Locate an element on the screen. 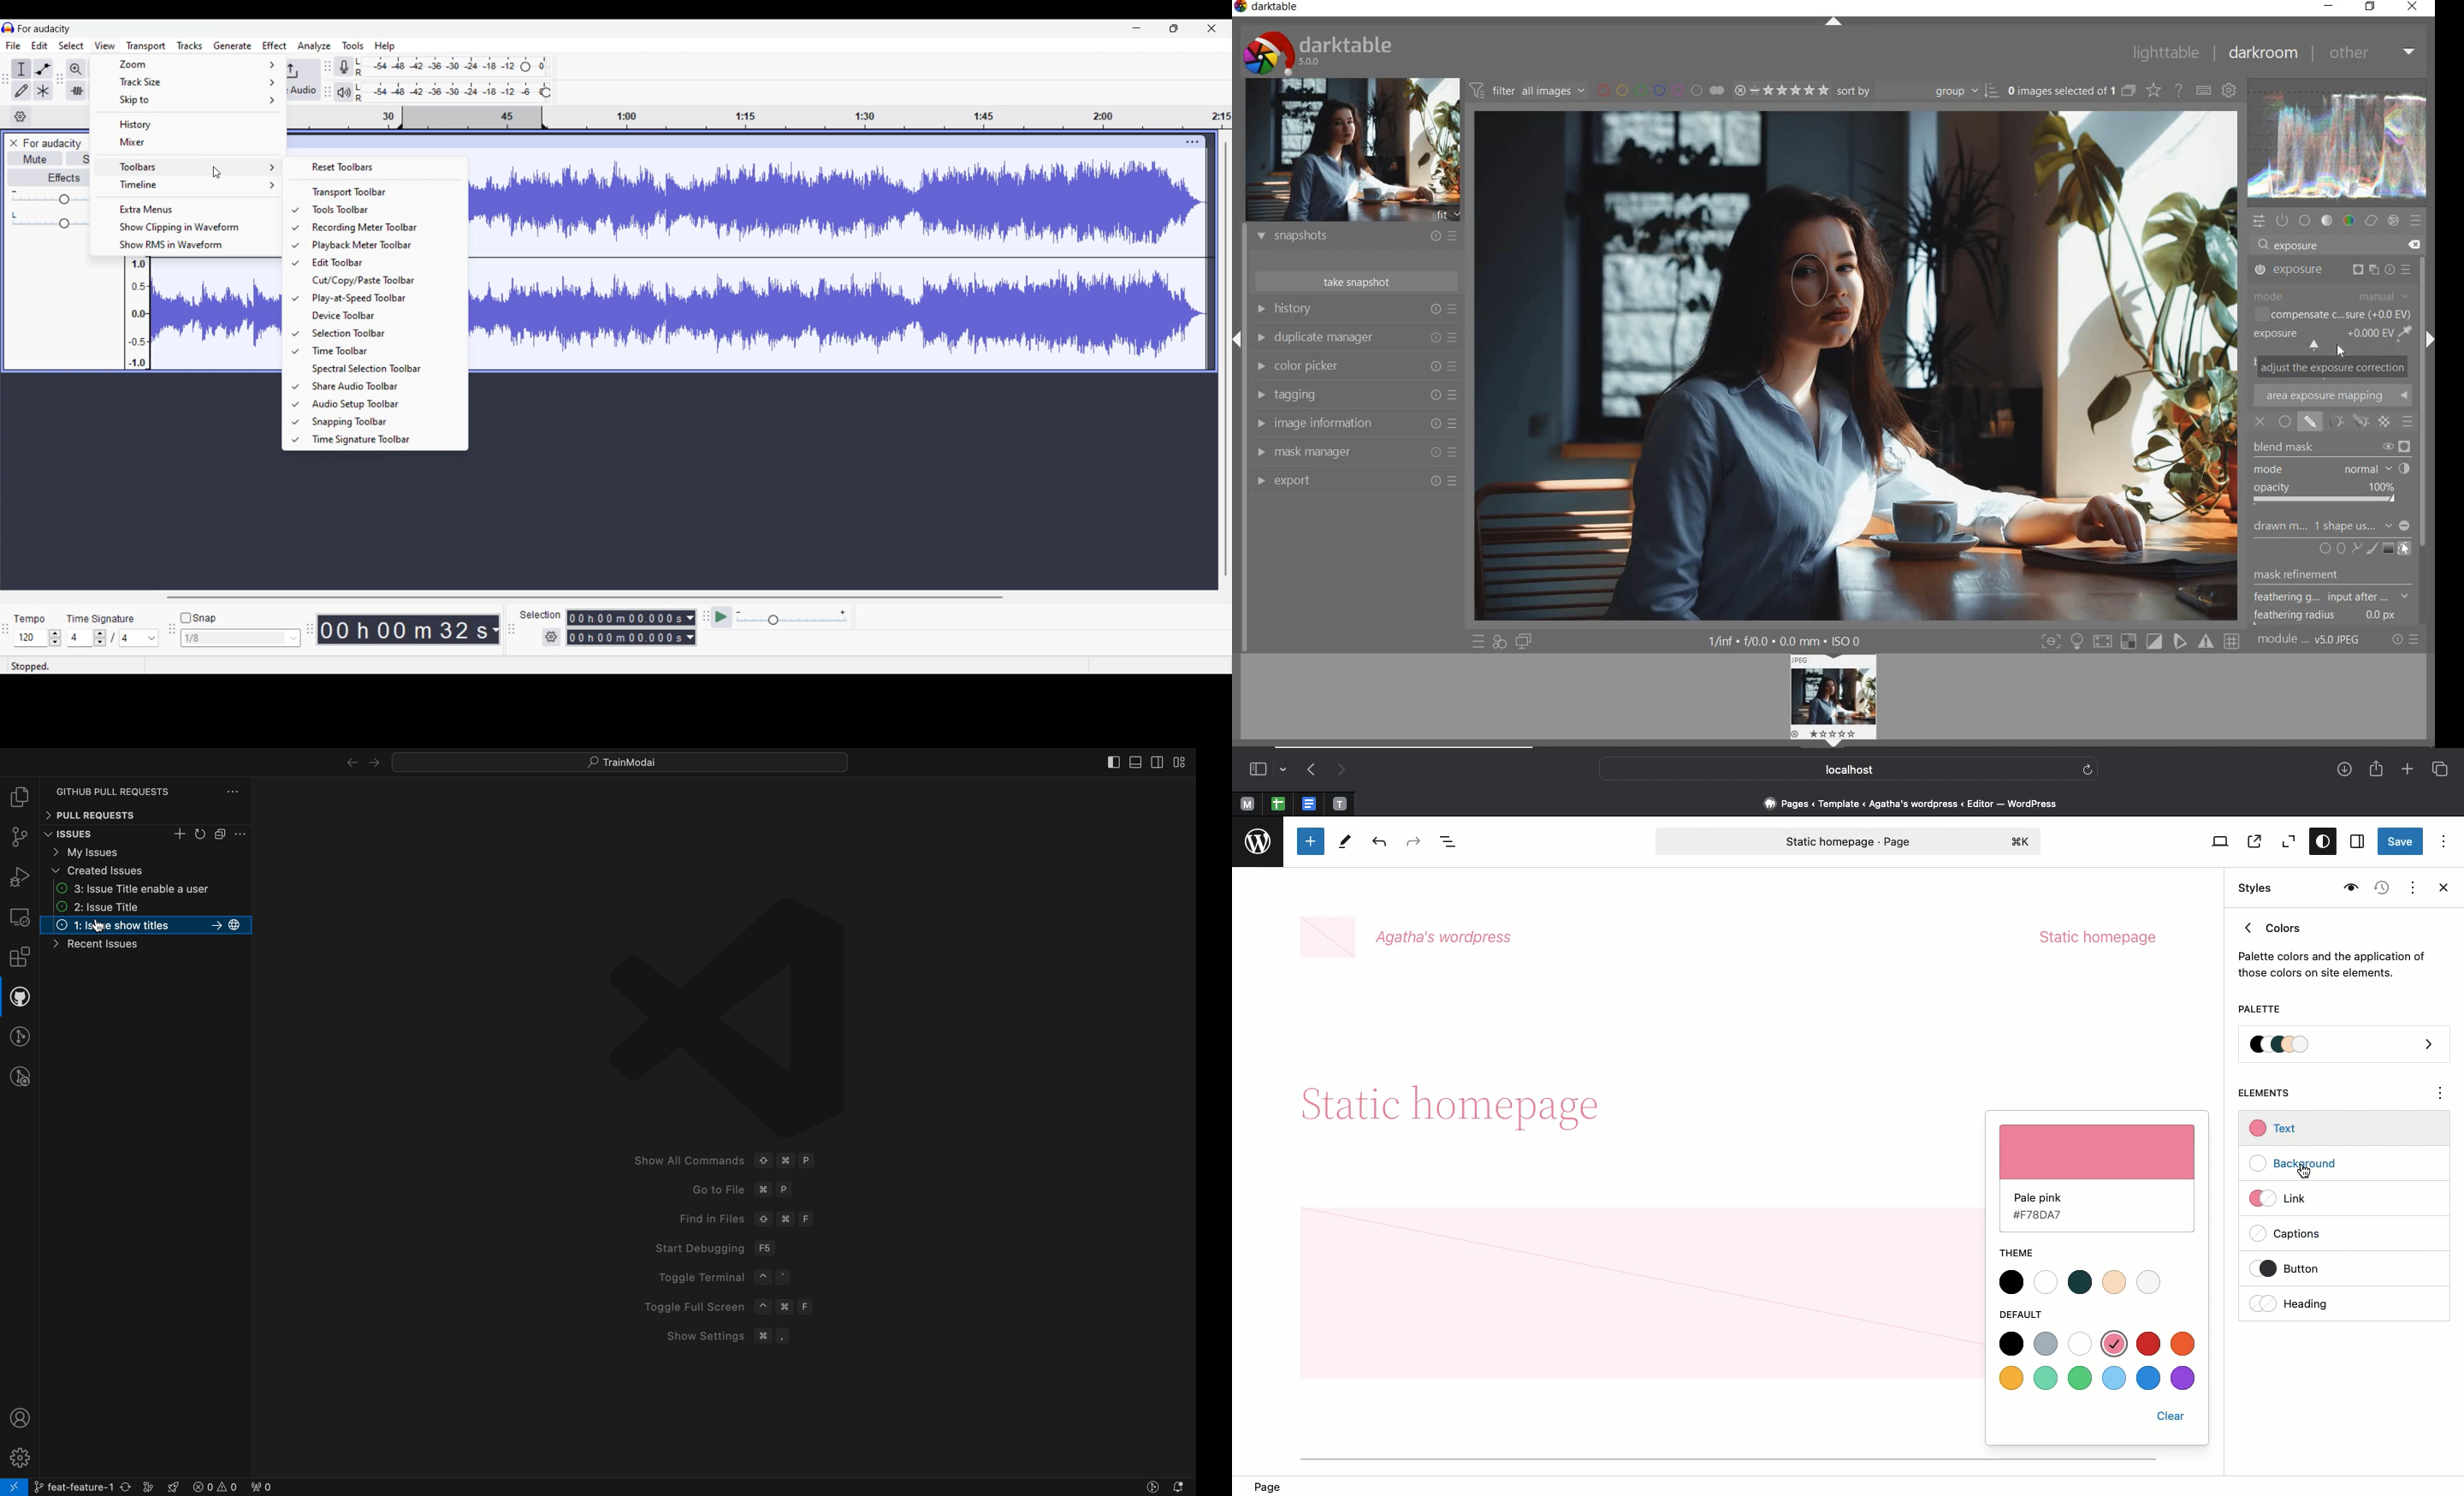  MODE is located at coordinates (2331, 469).